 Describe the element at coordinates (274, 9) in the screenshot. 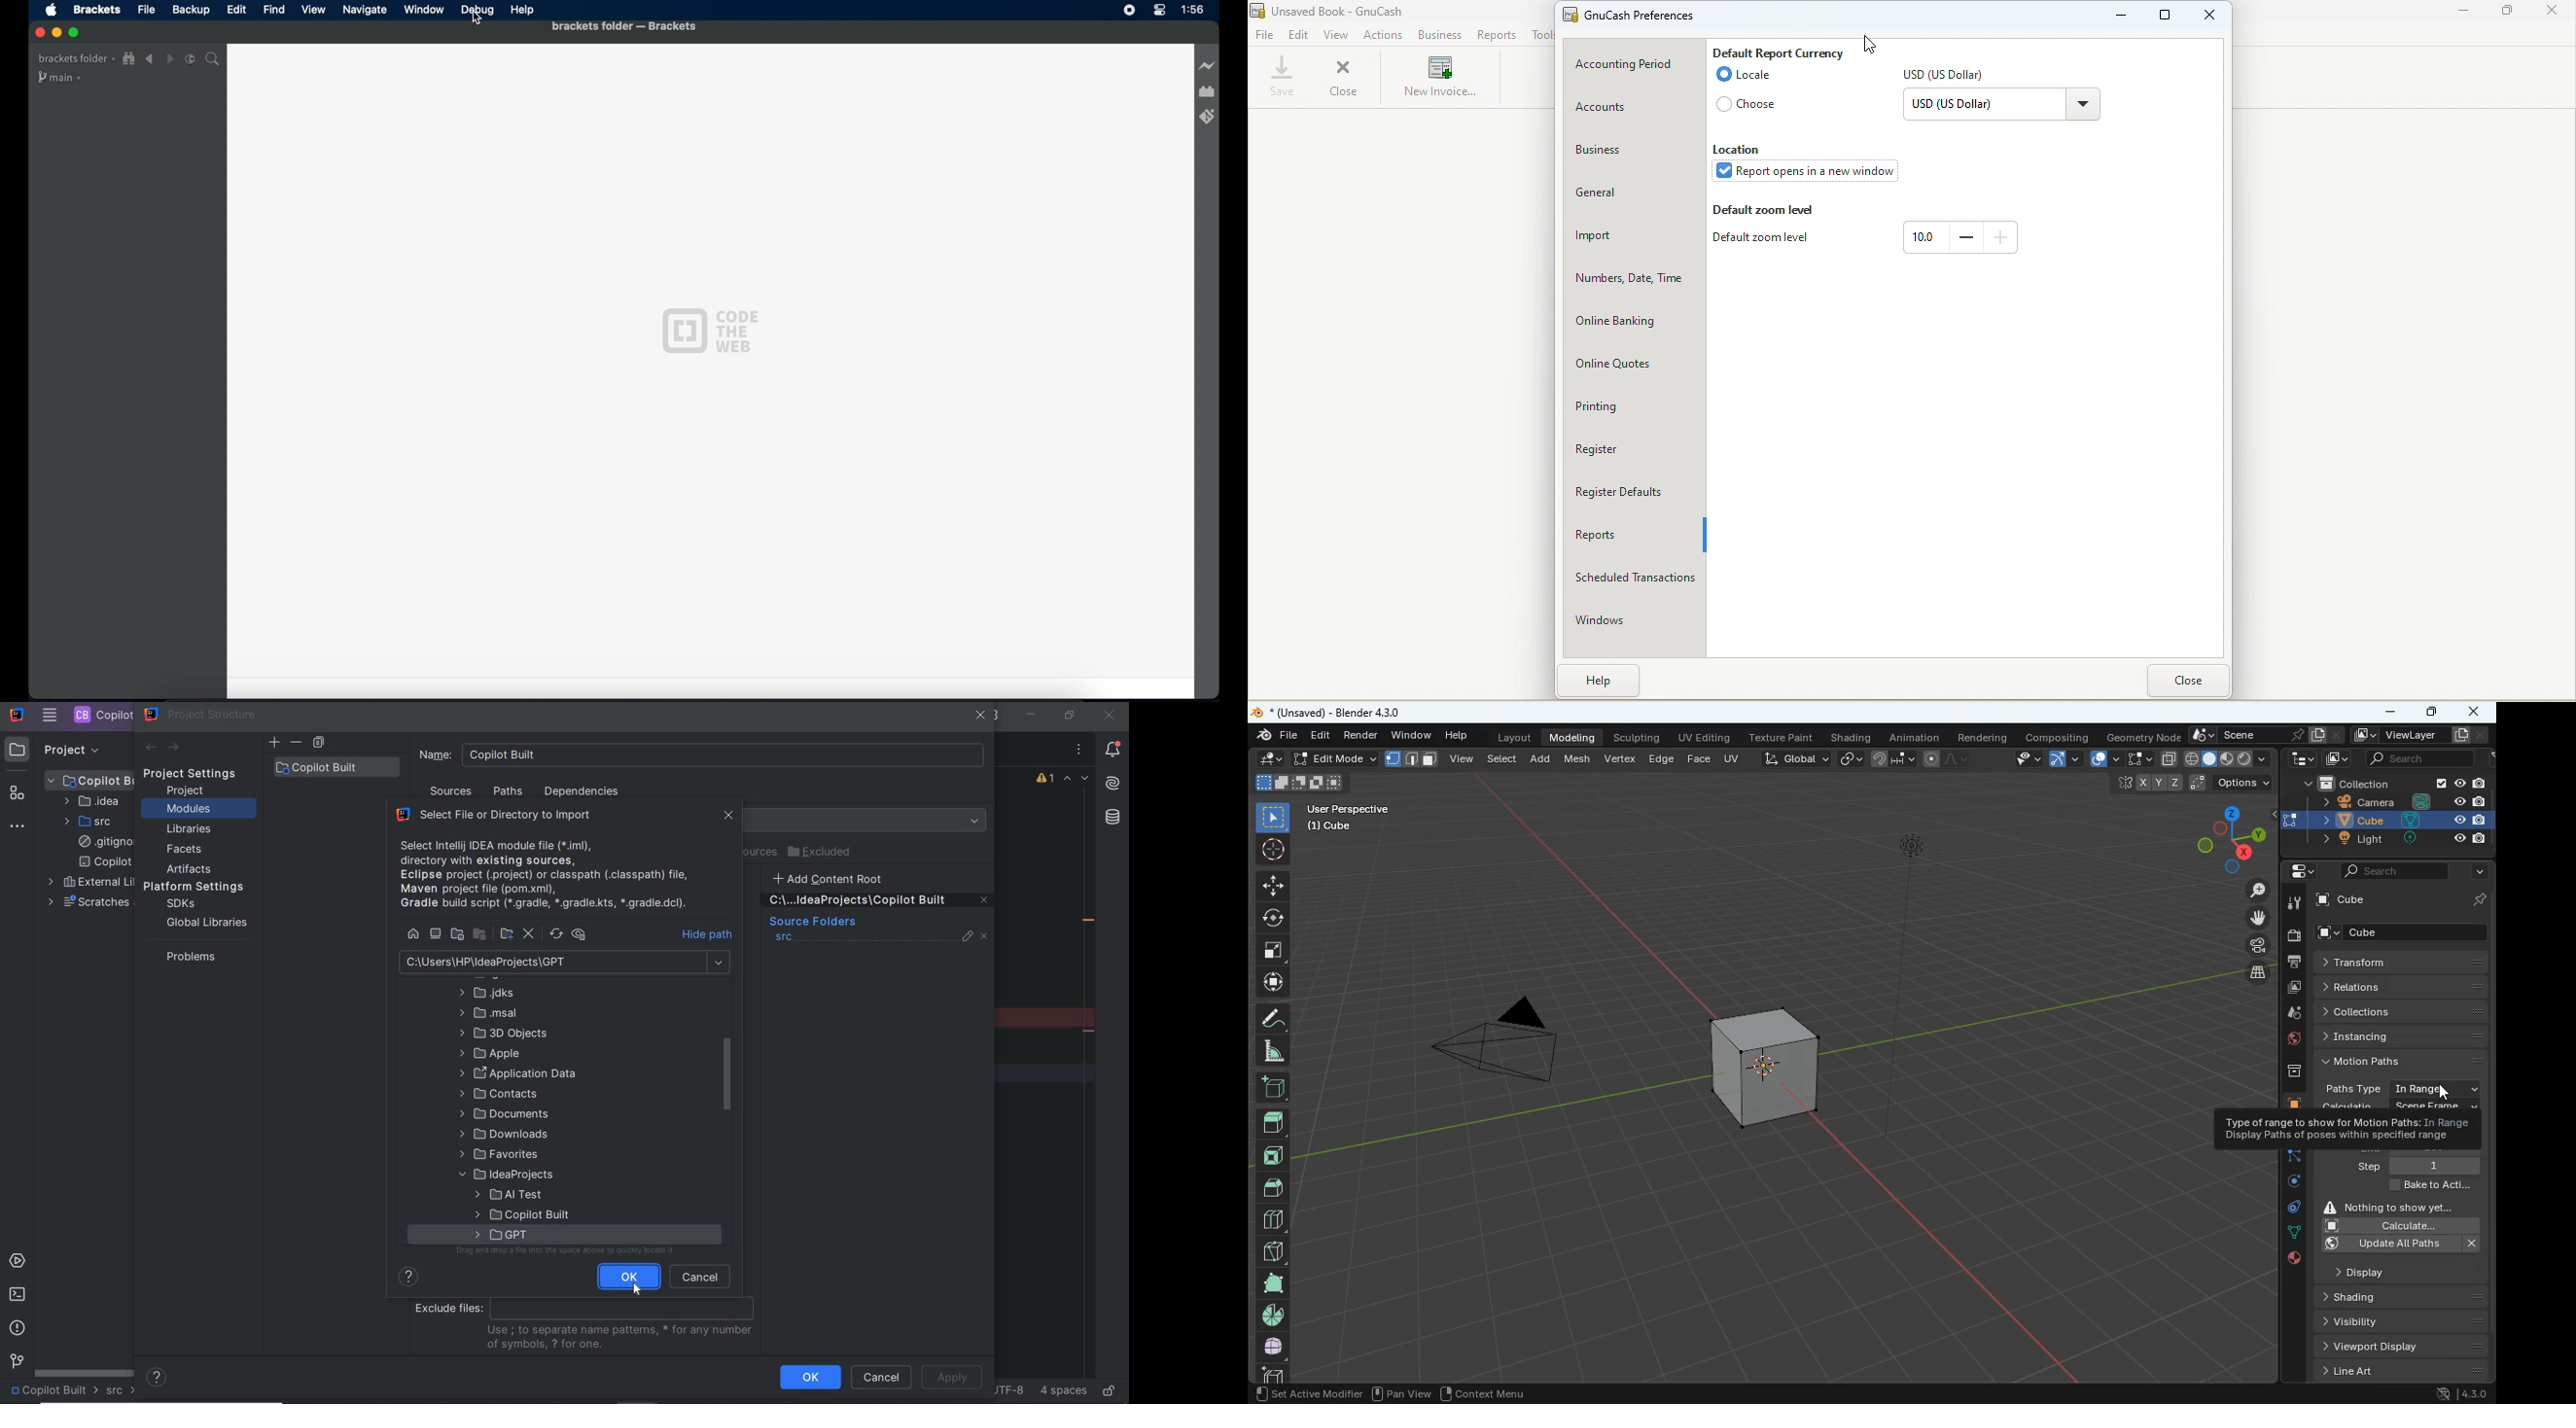

I see `find` at that location.